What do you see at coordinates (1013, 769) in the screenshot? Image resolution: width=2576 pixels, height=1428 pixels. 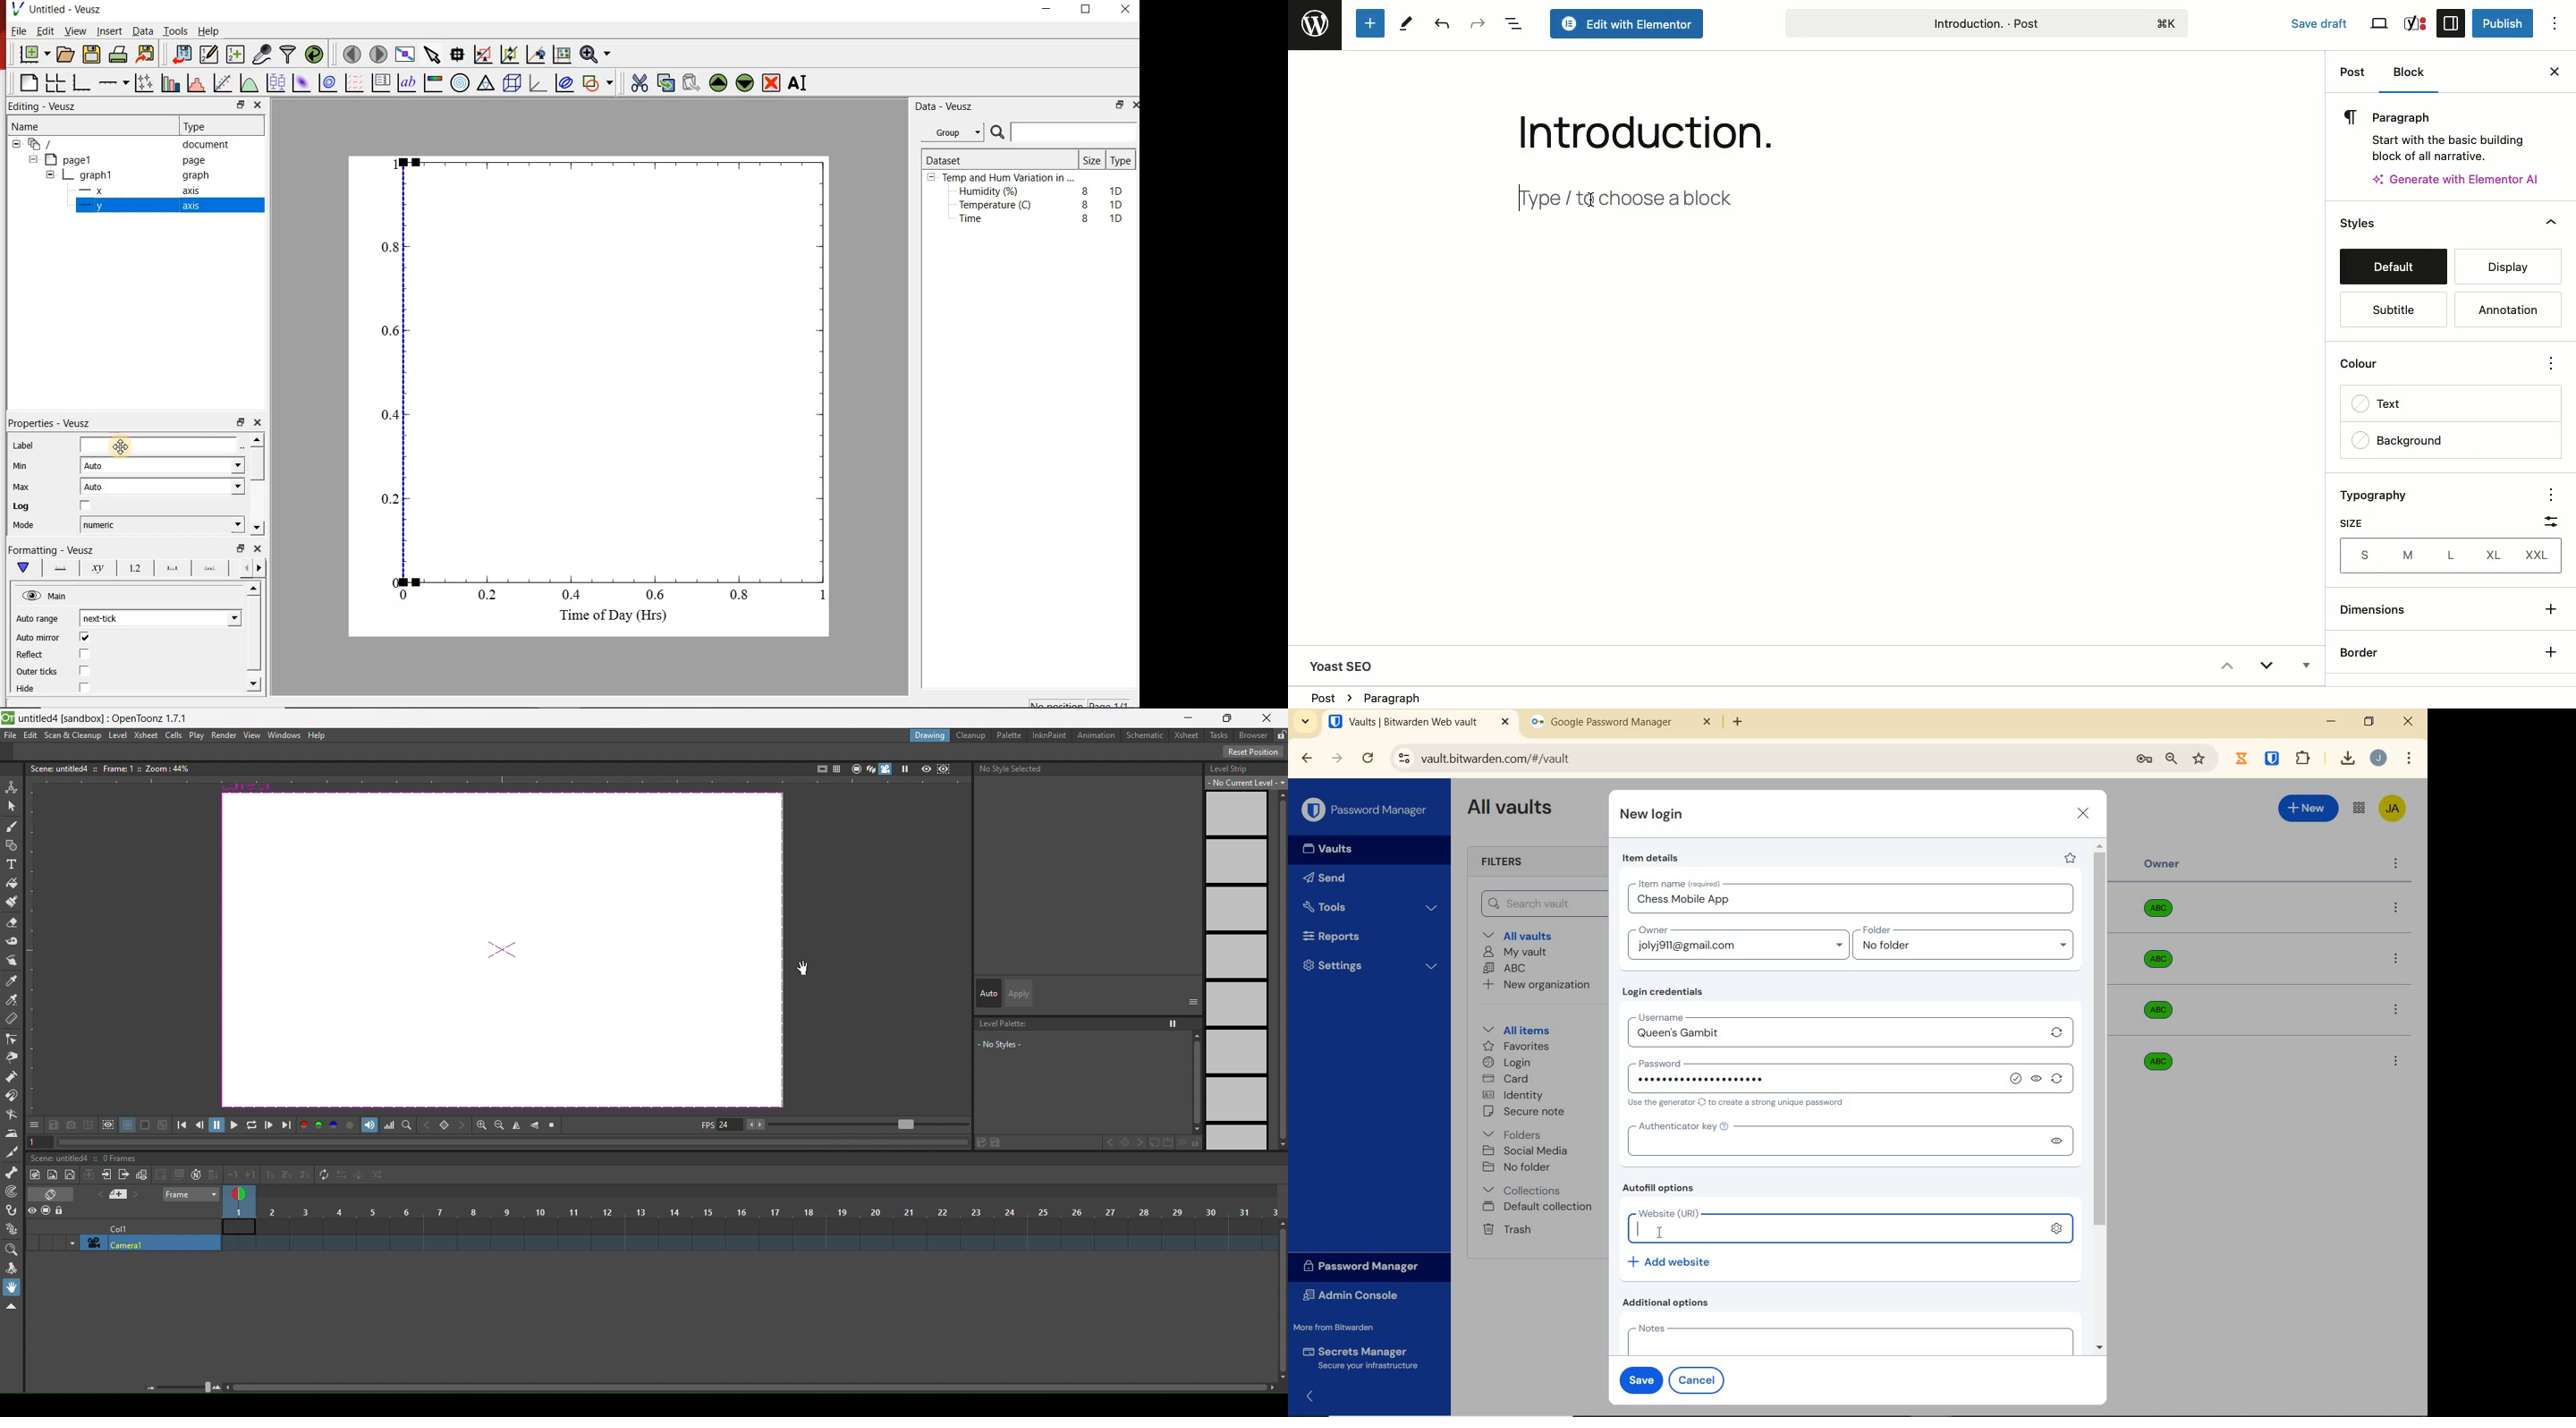 I see `text` at bounding box center [1013, 769].